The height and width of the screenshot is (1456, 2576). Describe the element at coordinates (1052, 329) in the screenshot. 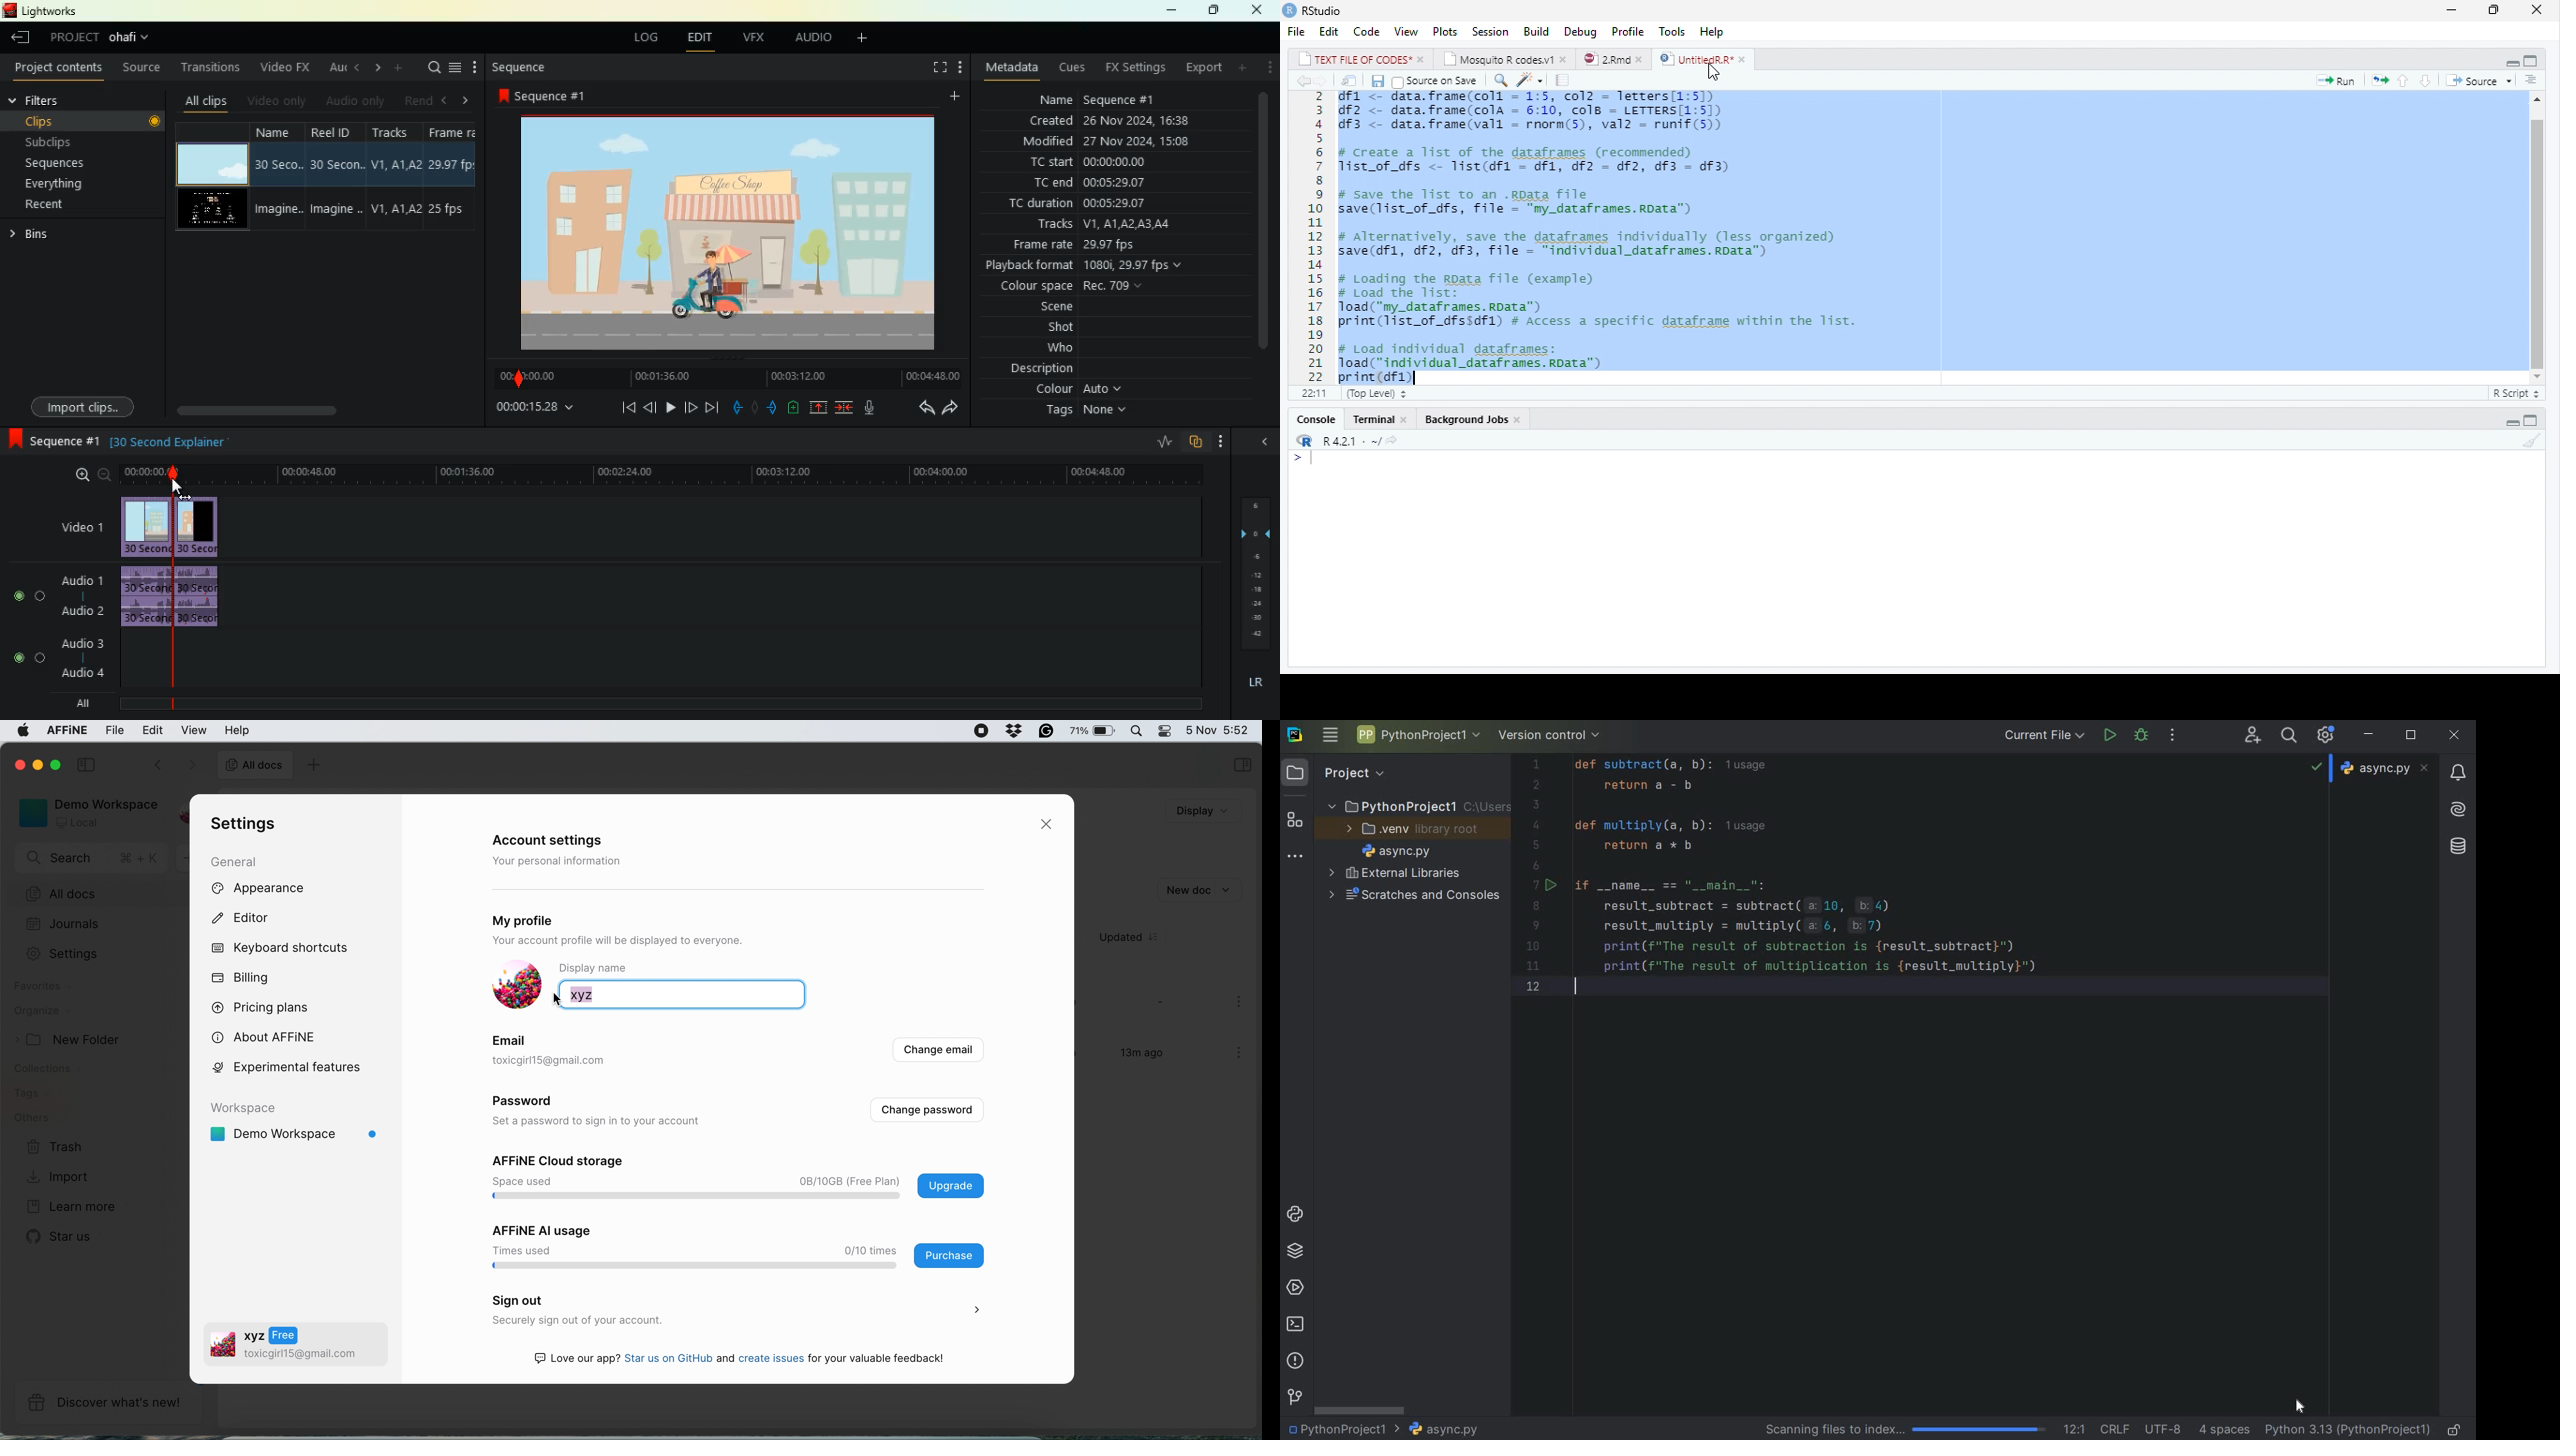

I see `shot` at that location.